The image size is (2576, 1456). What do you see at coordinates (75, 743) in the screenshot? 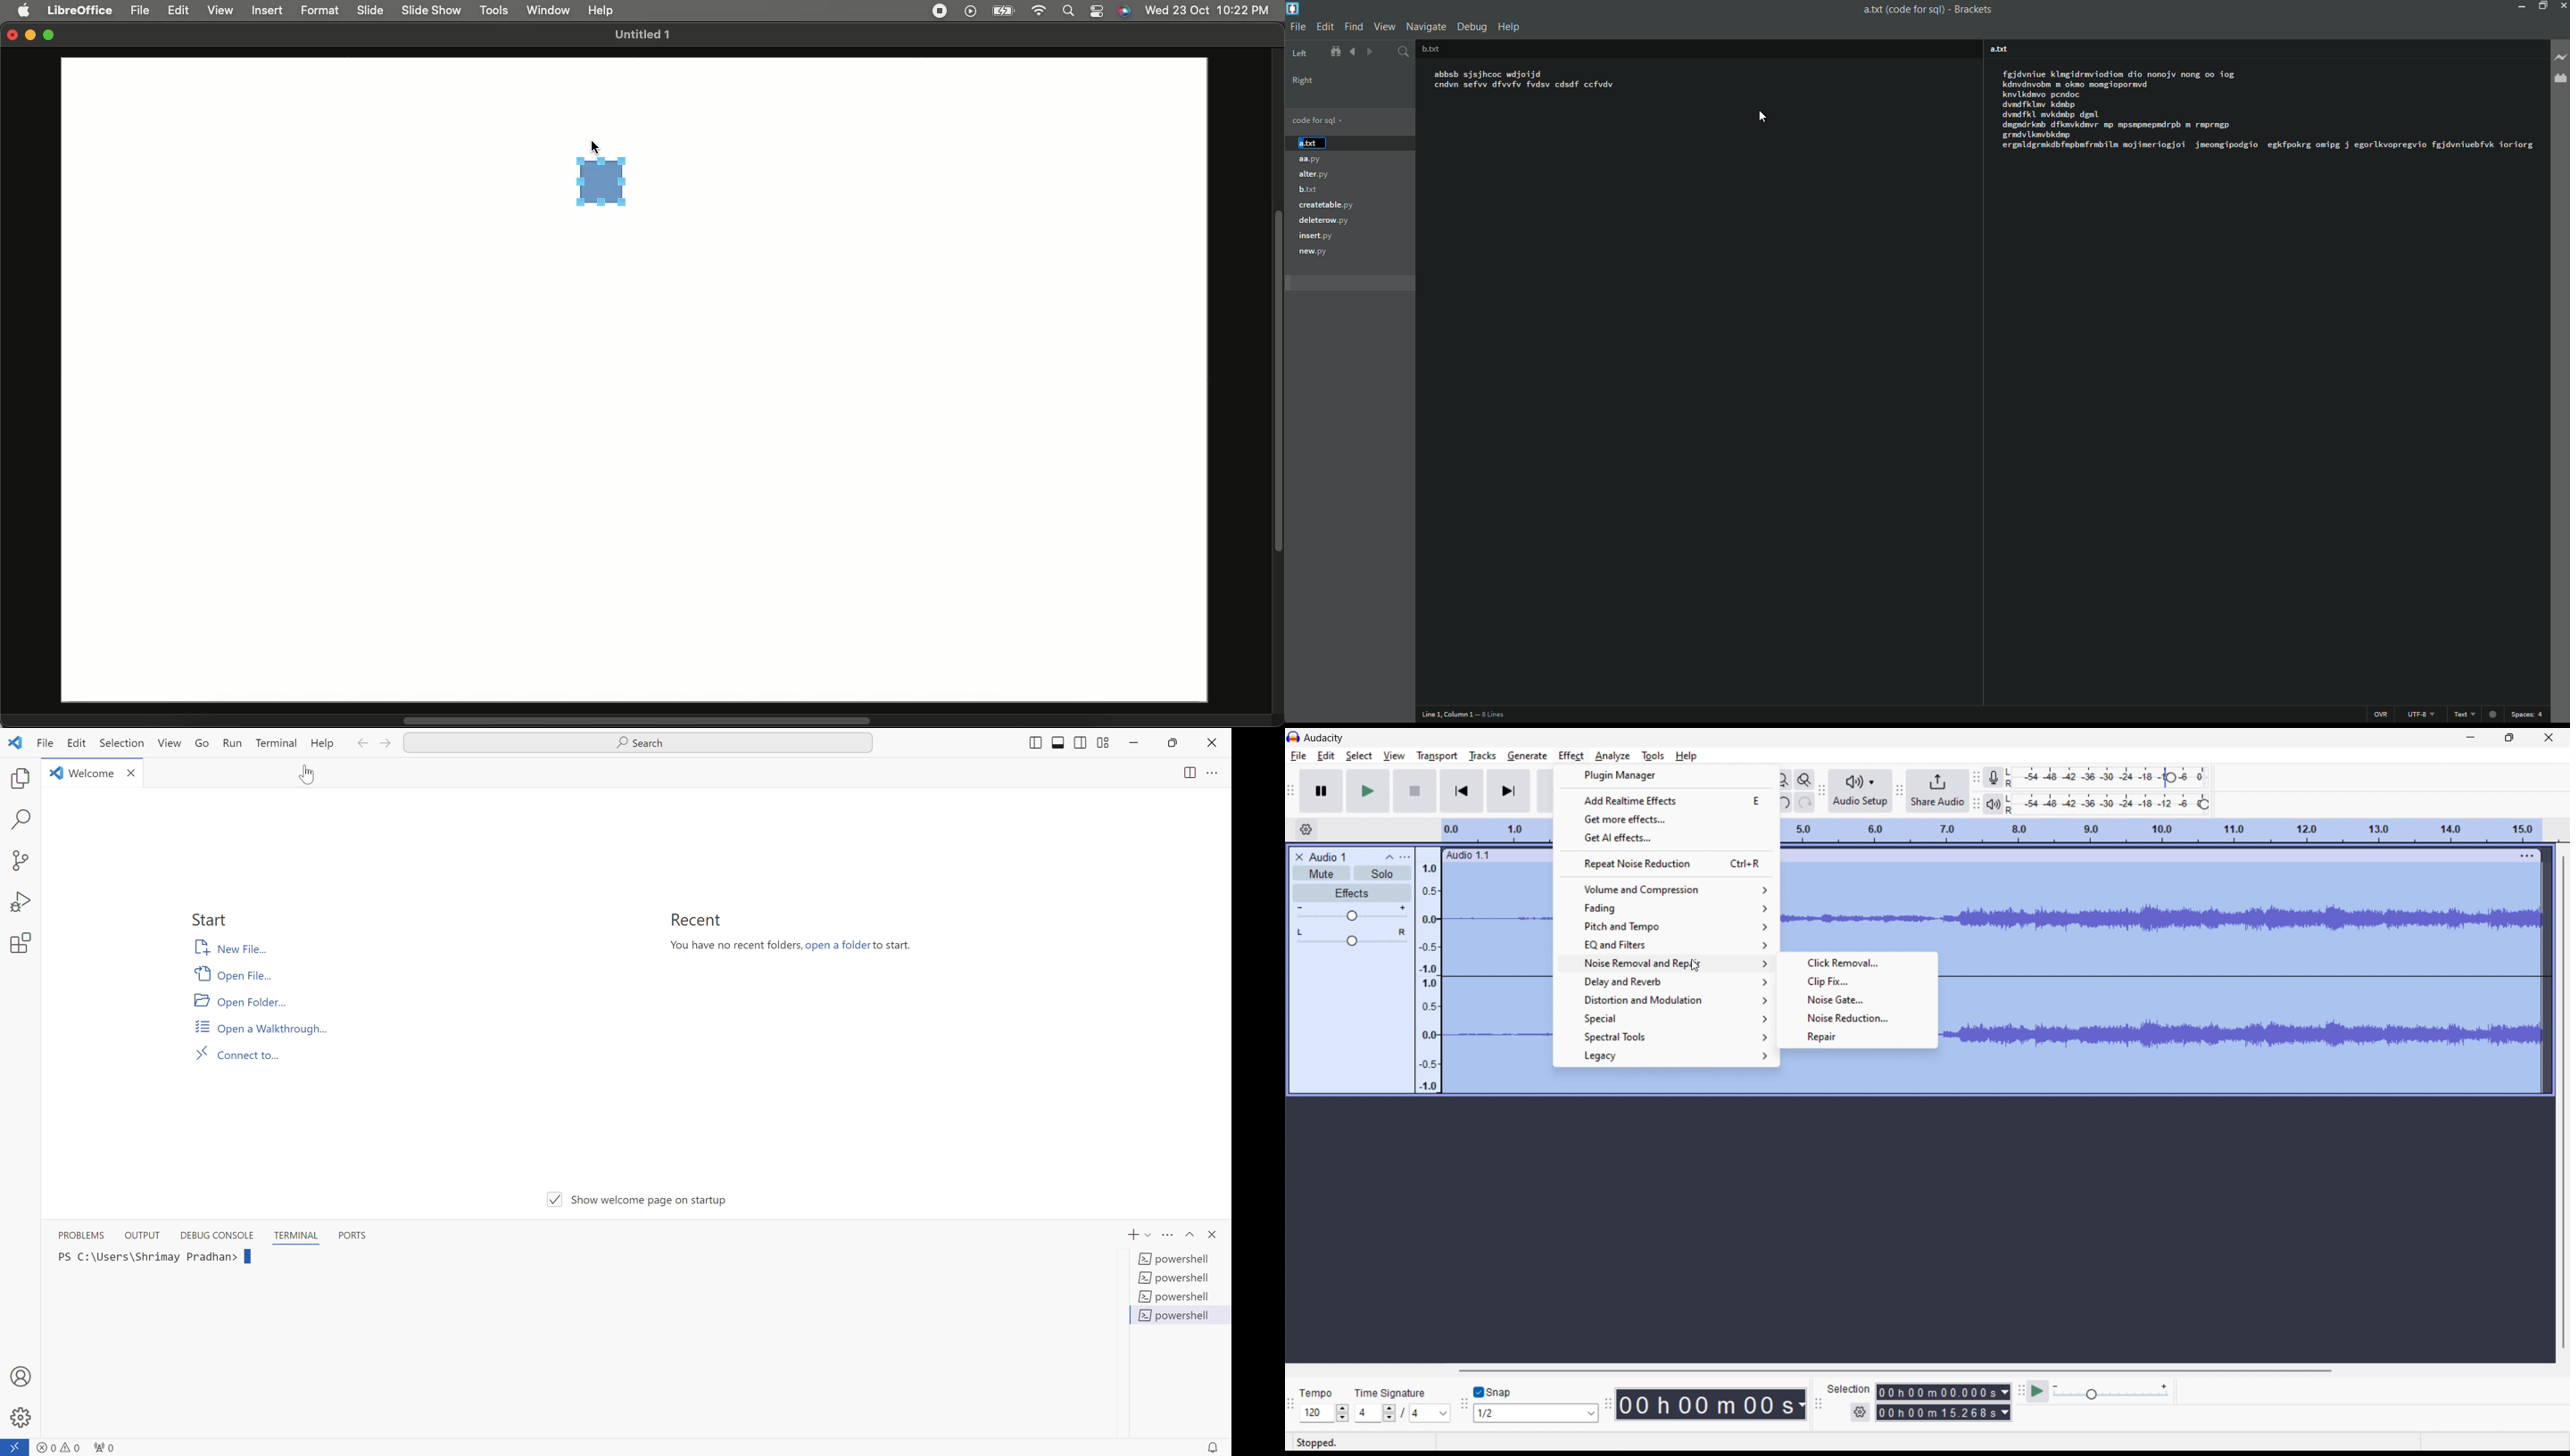
I see `Edit` at bounding box center [75, 743].